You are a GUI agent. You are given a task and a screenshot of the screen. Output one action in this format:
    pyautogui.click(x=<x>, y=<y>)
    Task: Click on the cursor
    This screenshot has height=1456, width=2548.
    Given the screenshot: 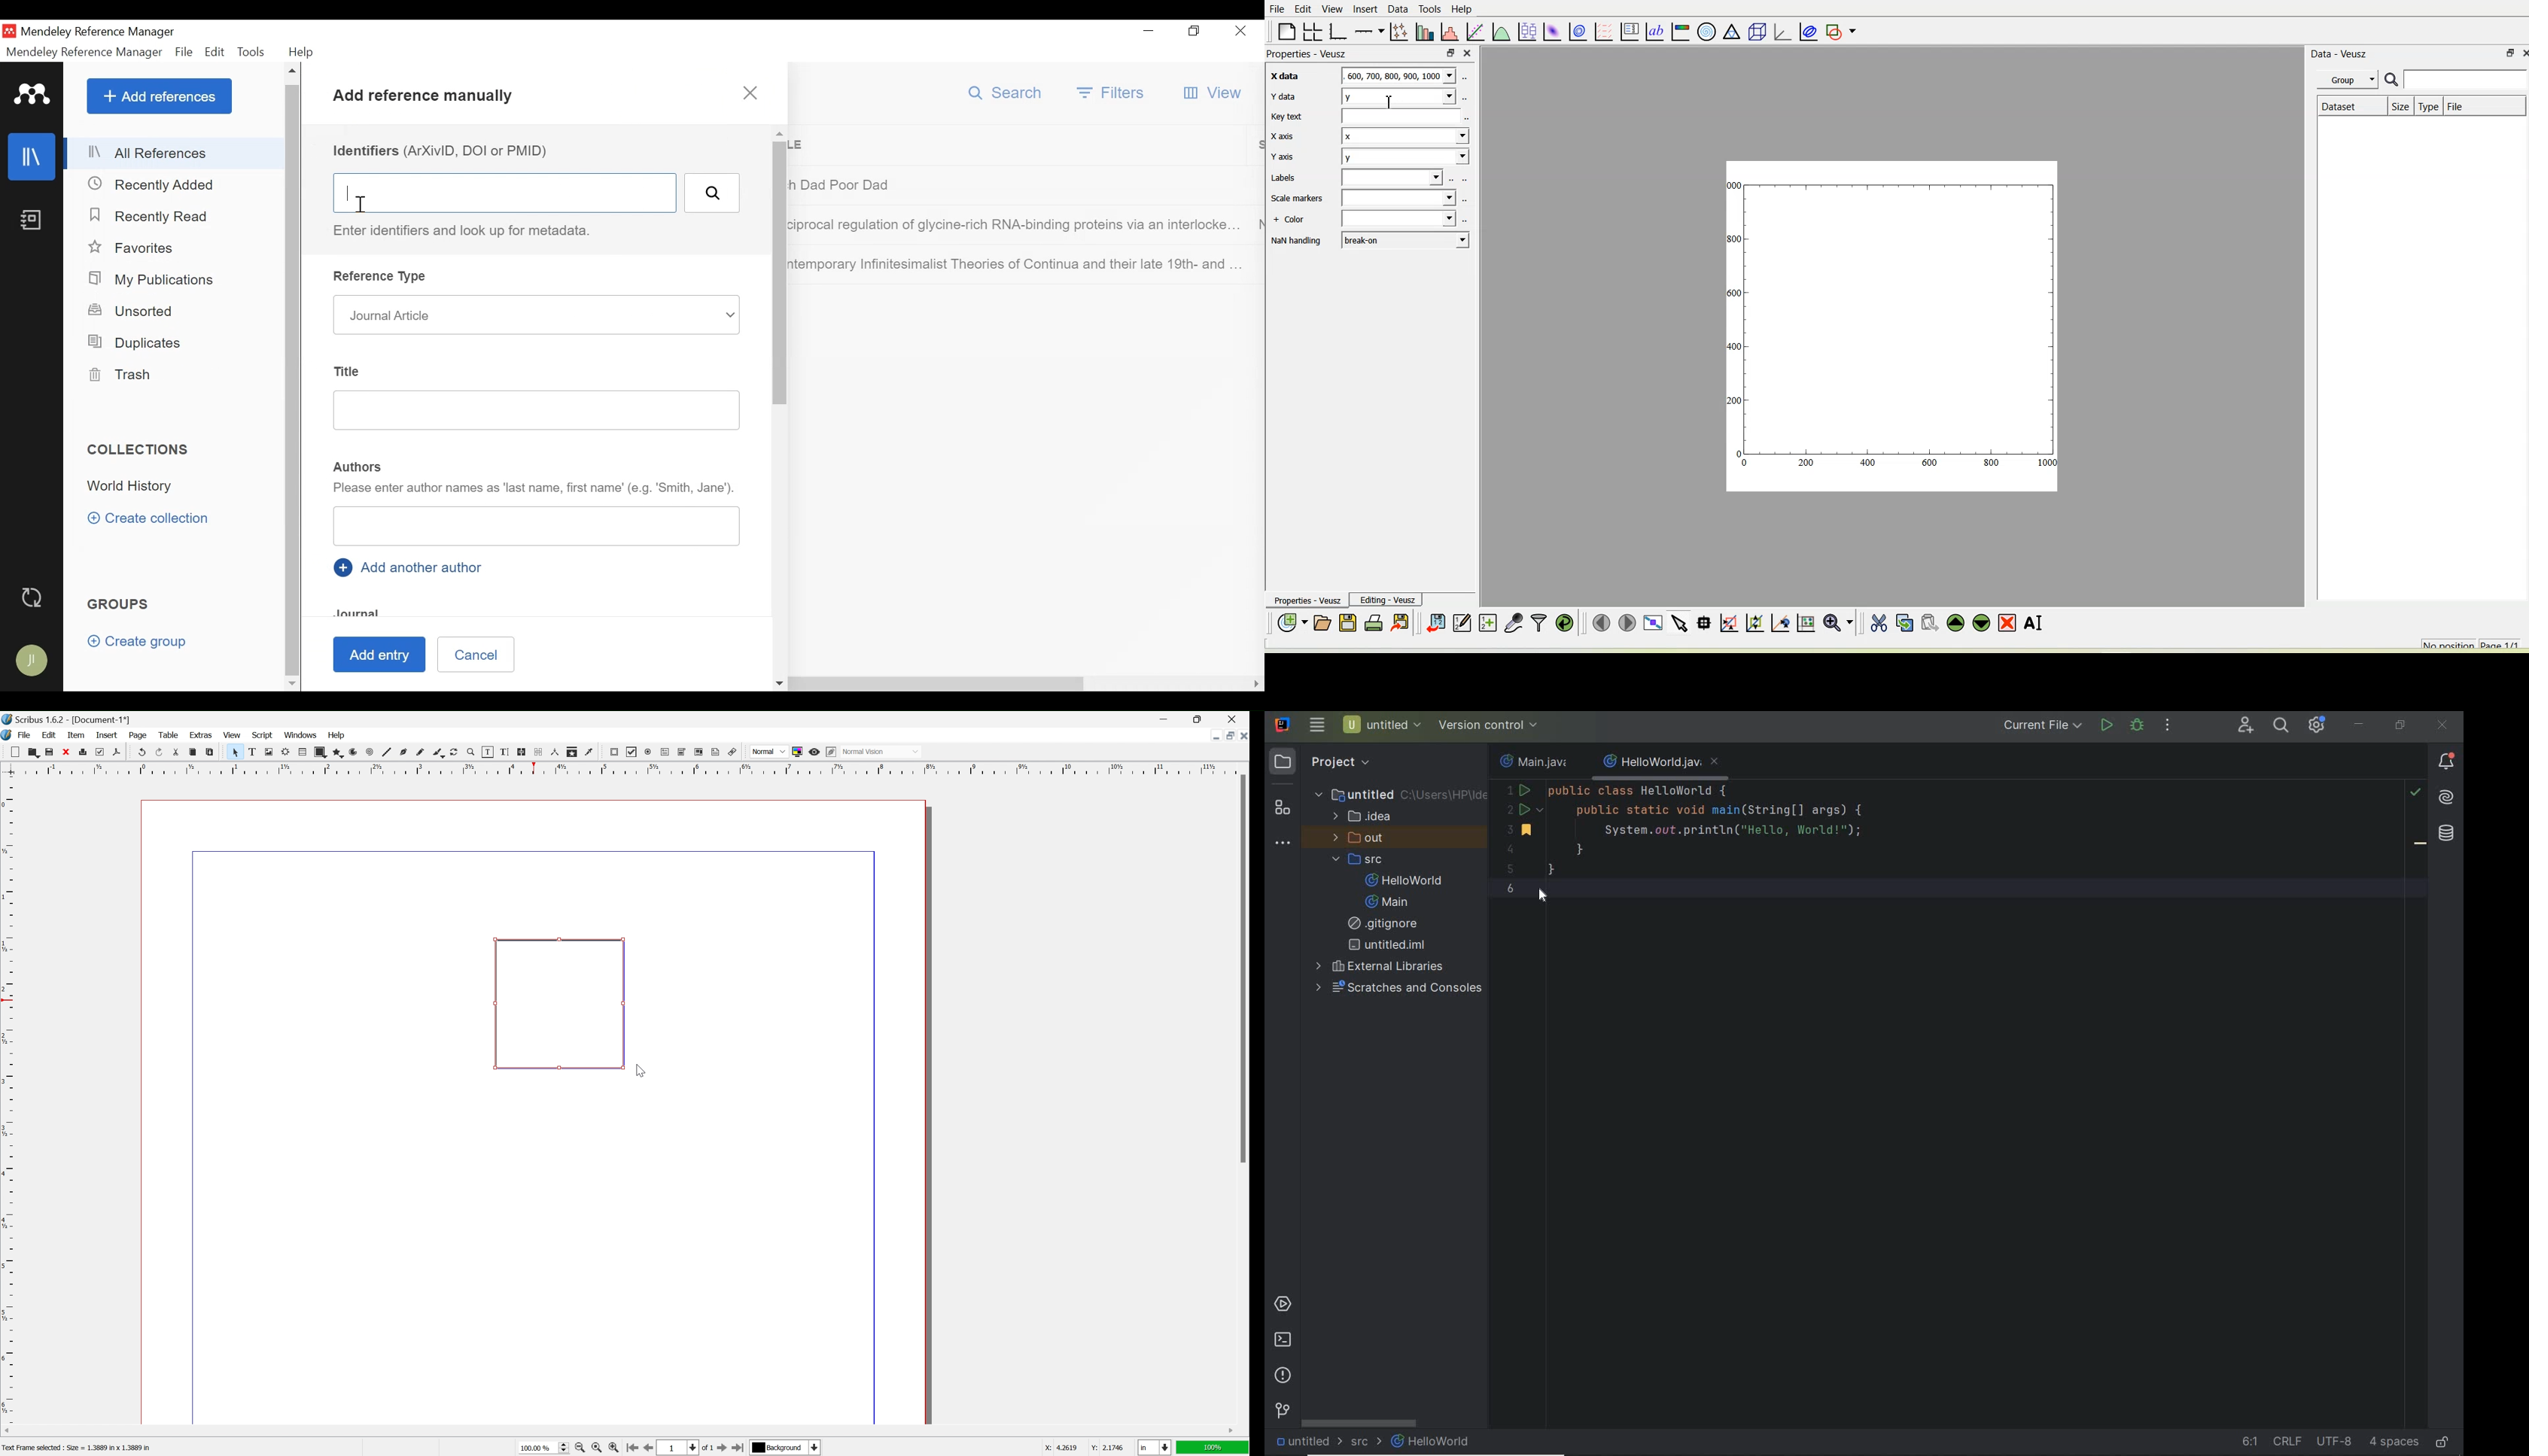 What is the action you would take?
    pyautogui.click(x=638, y=1071)
    